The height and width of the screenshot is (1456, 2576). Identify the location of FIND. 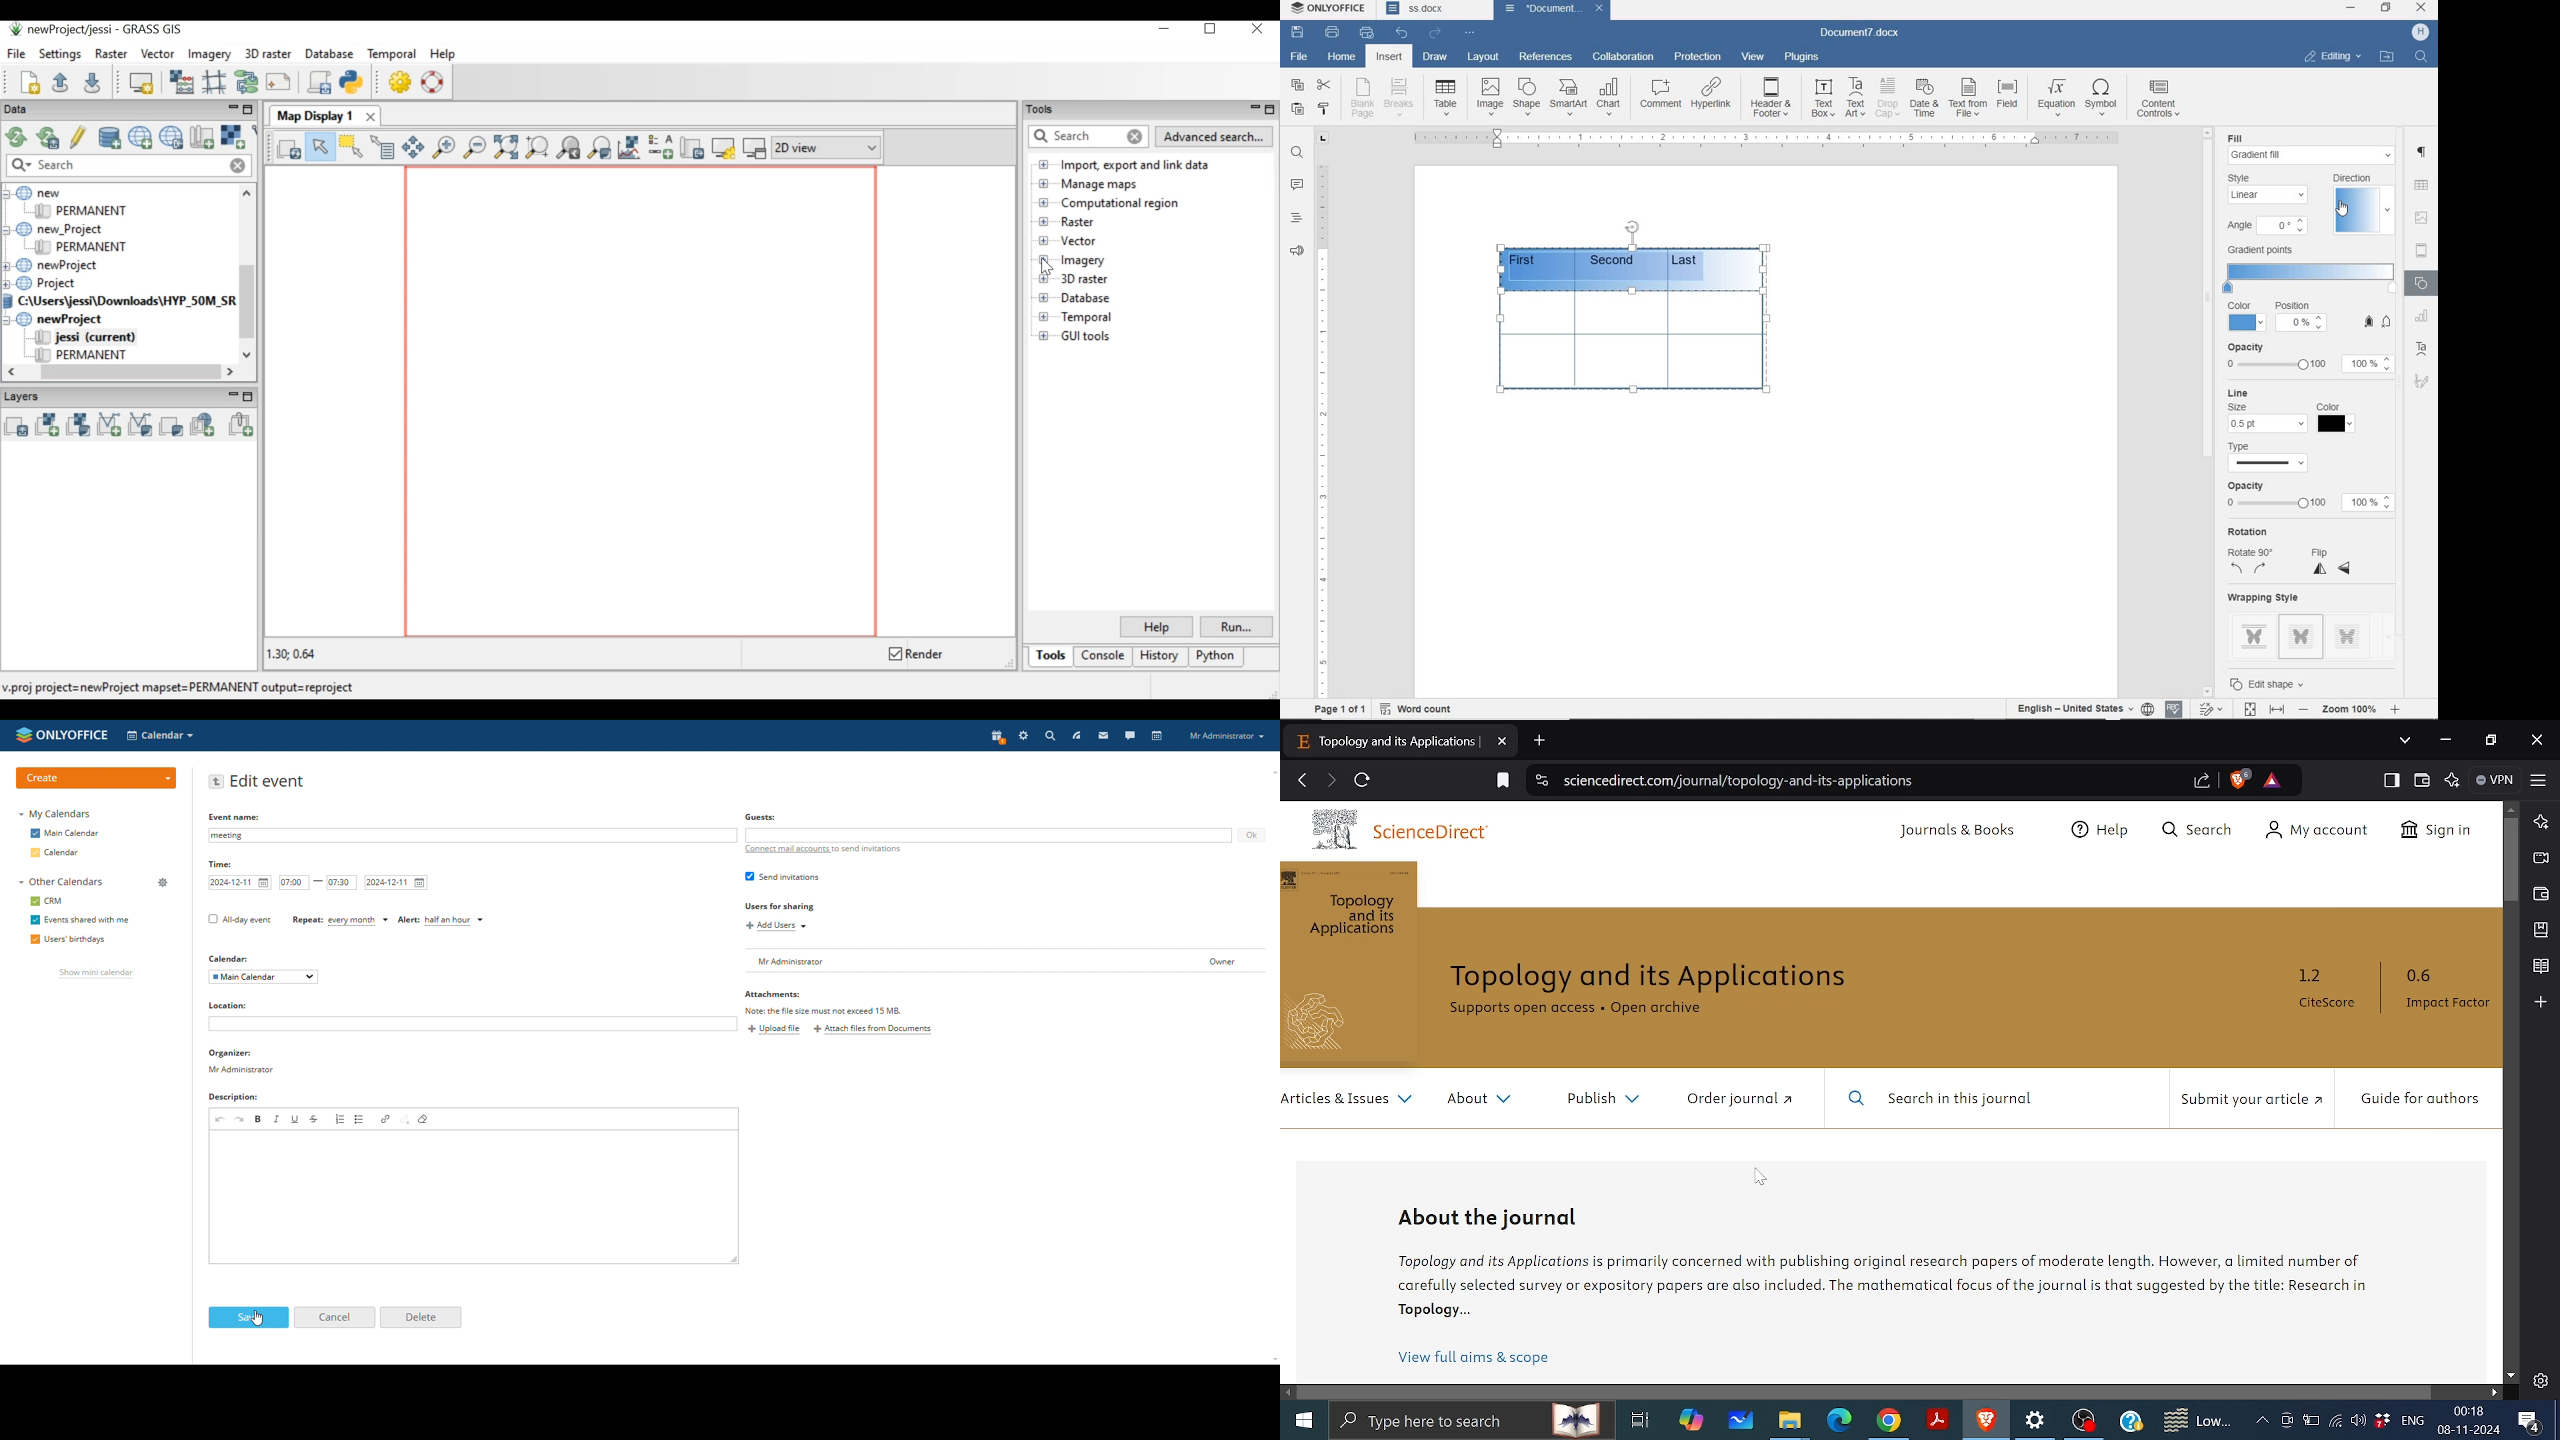
(2423, 57).